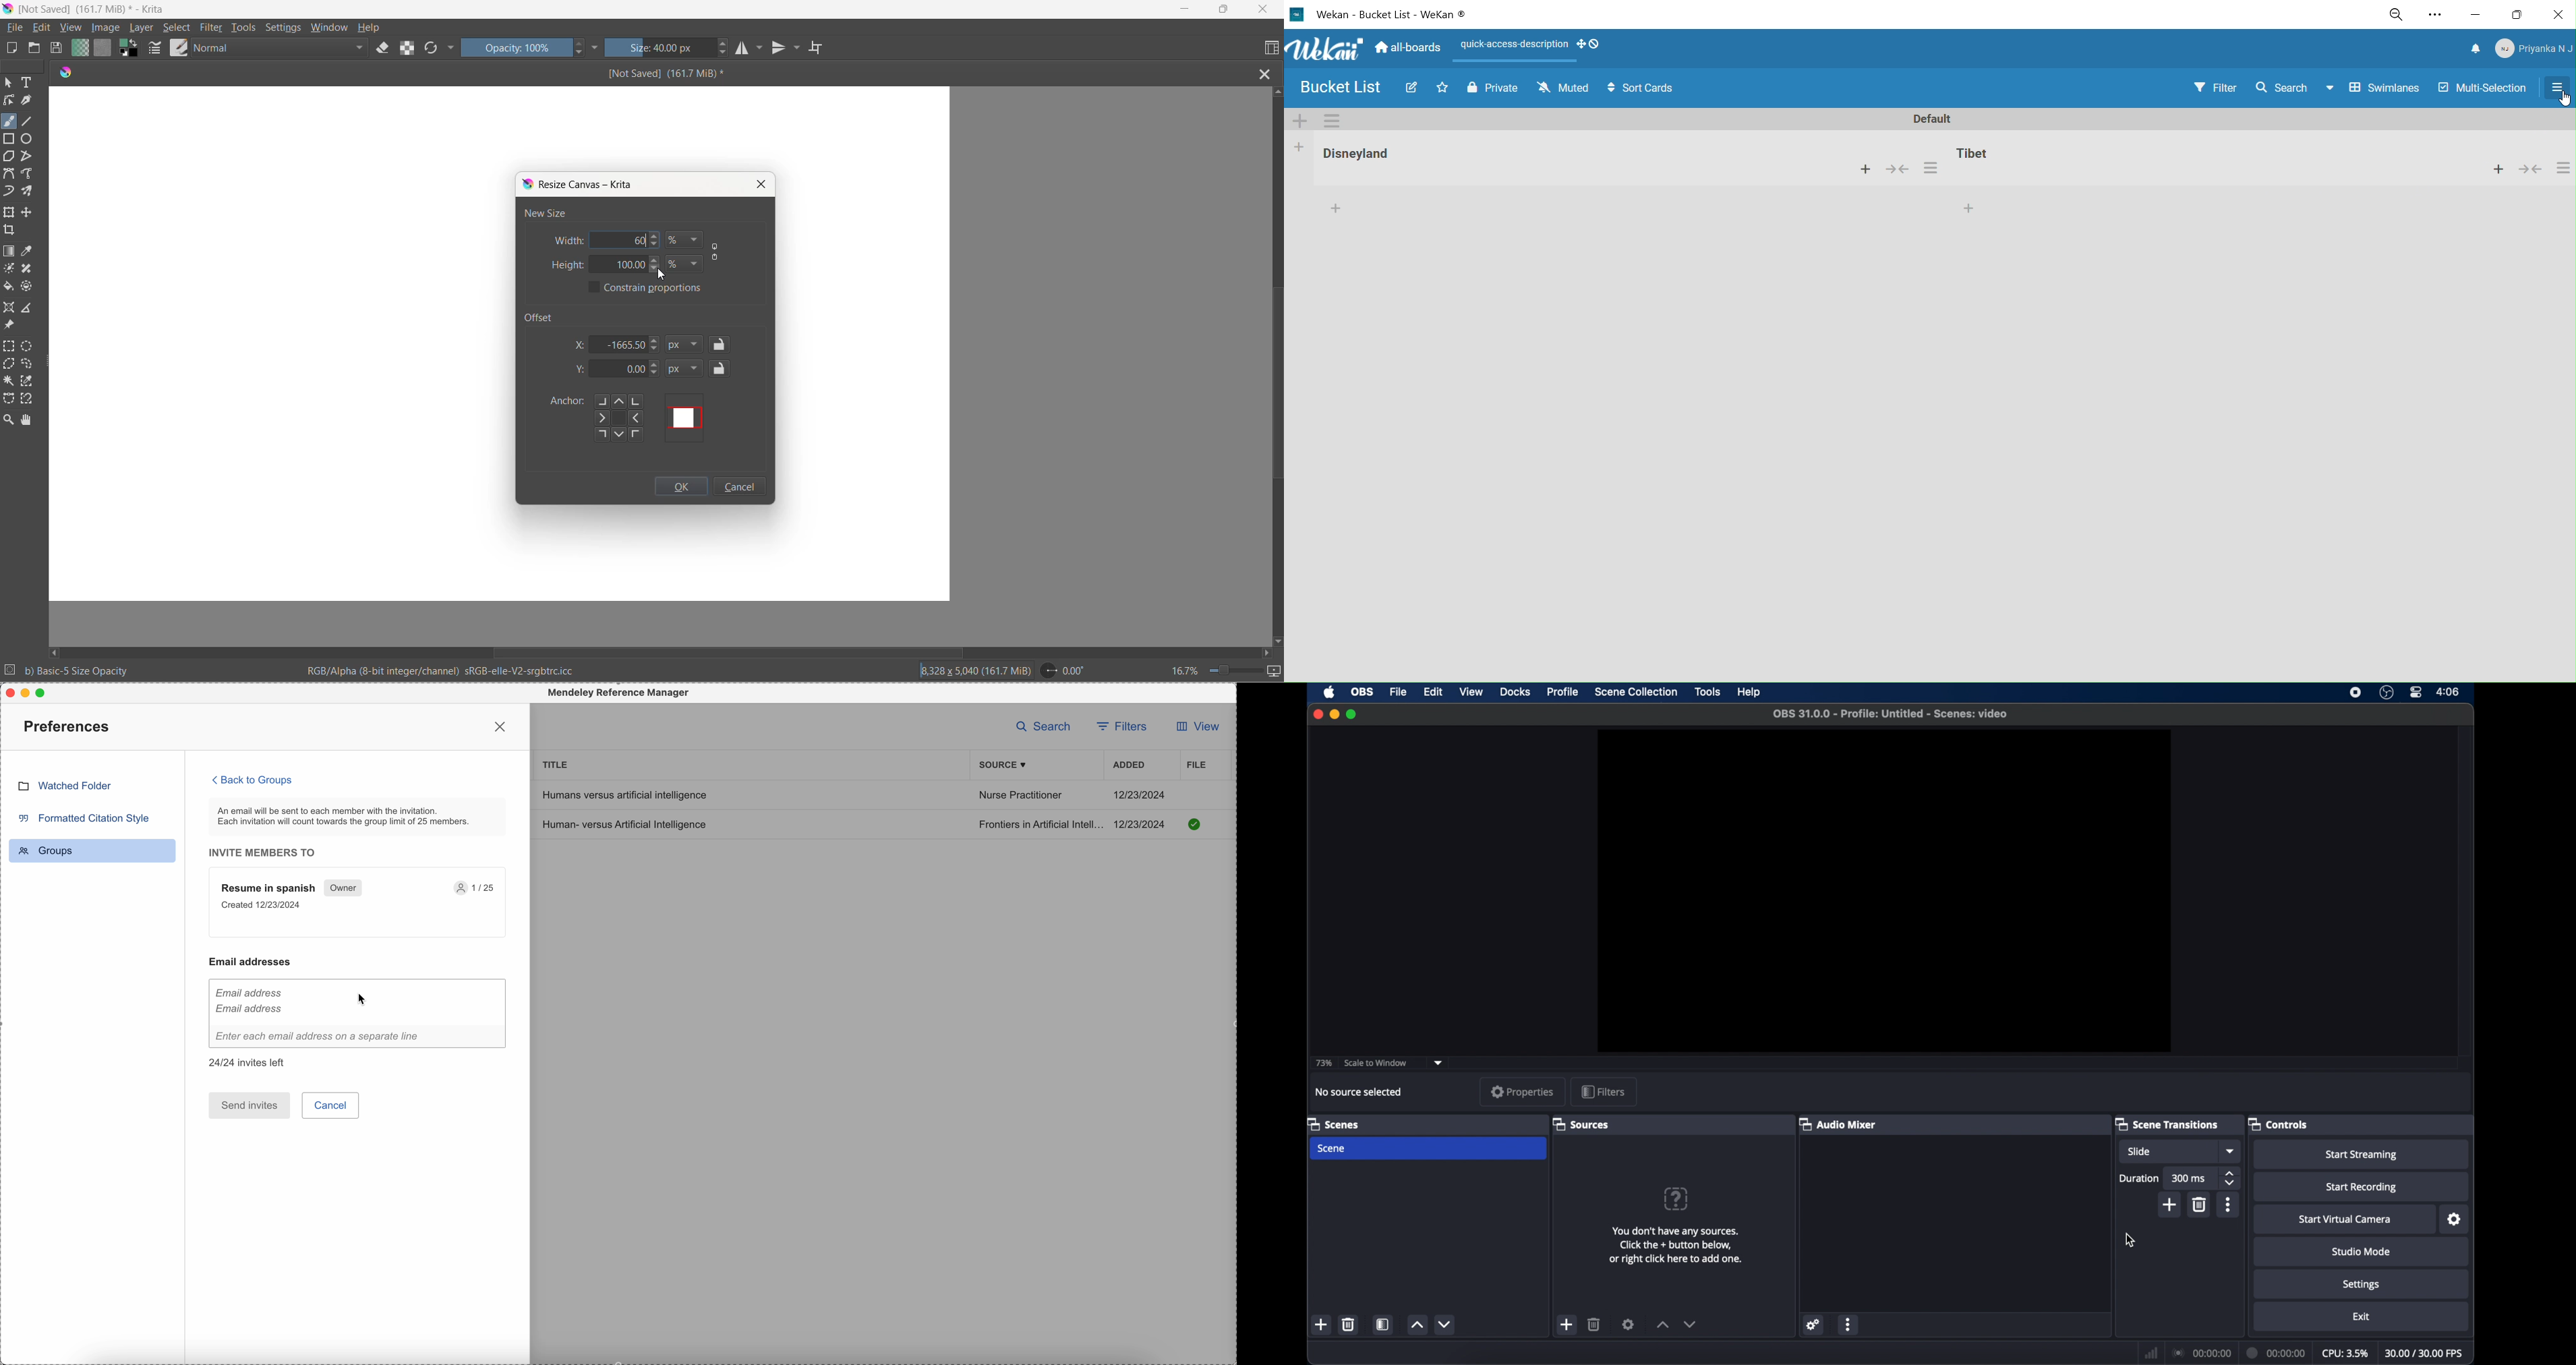  What do you see at coordinates (2345, 1220) in the screenshot?
I see `start virtual camera` at bounding box center [2345, 1220].